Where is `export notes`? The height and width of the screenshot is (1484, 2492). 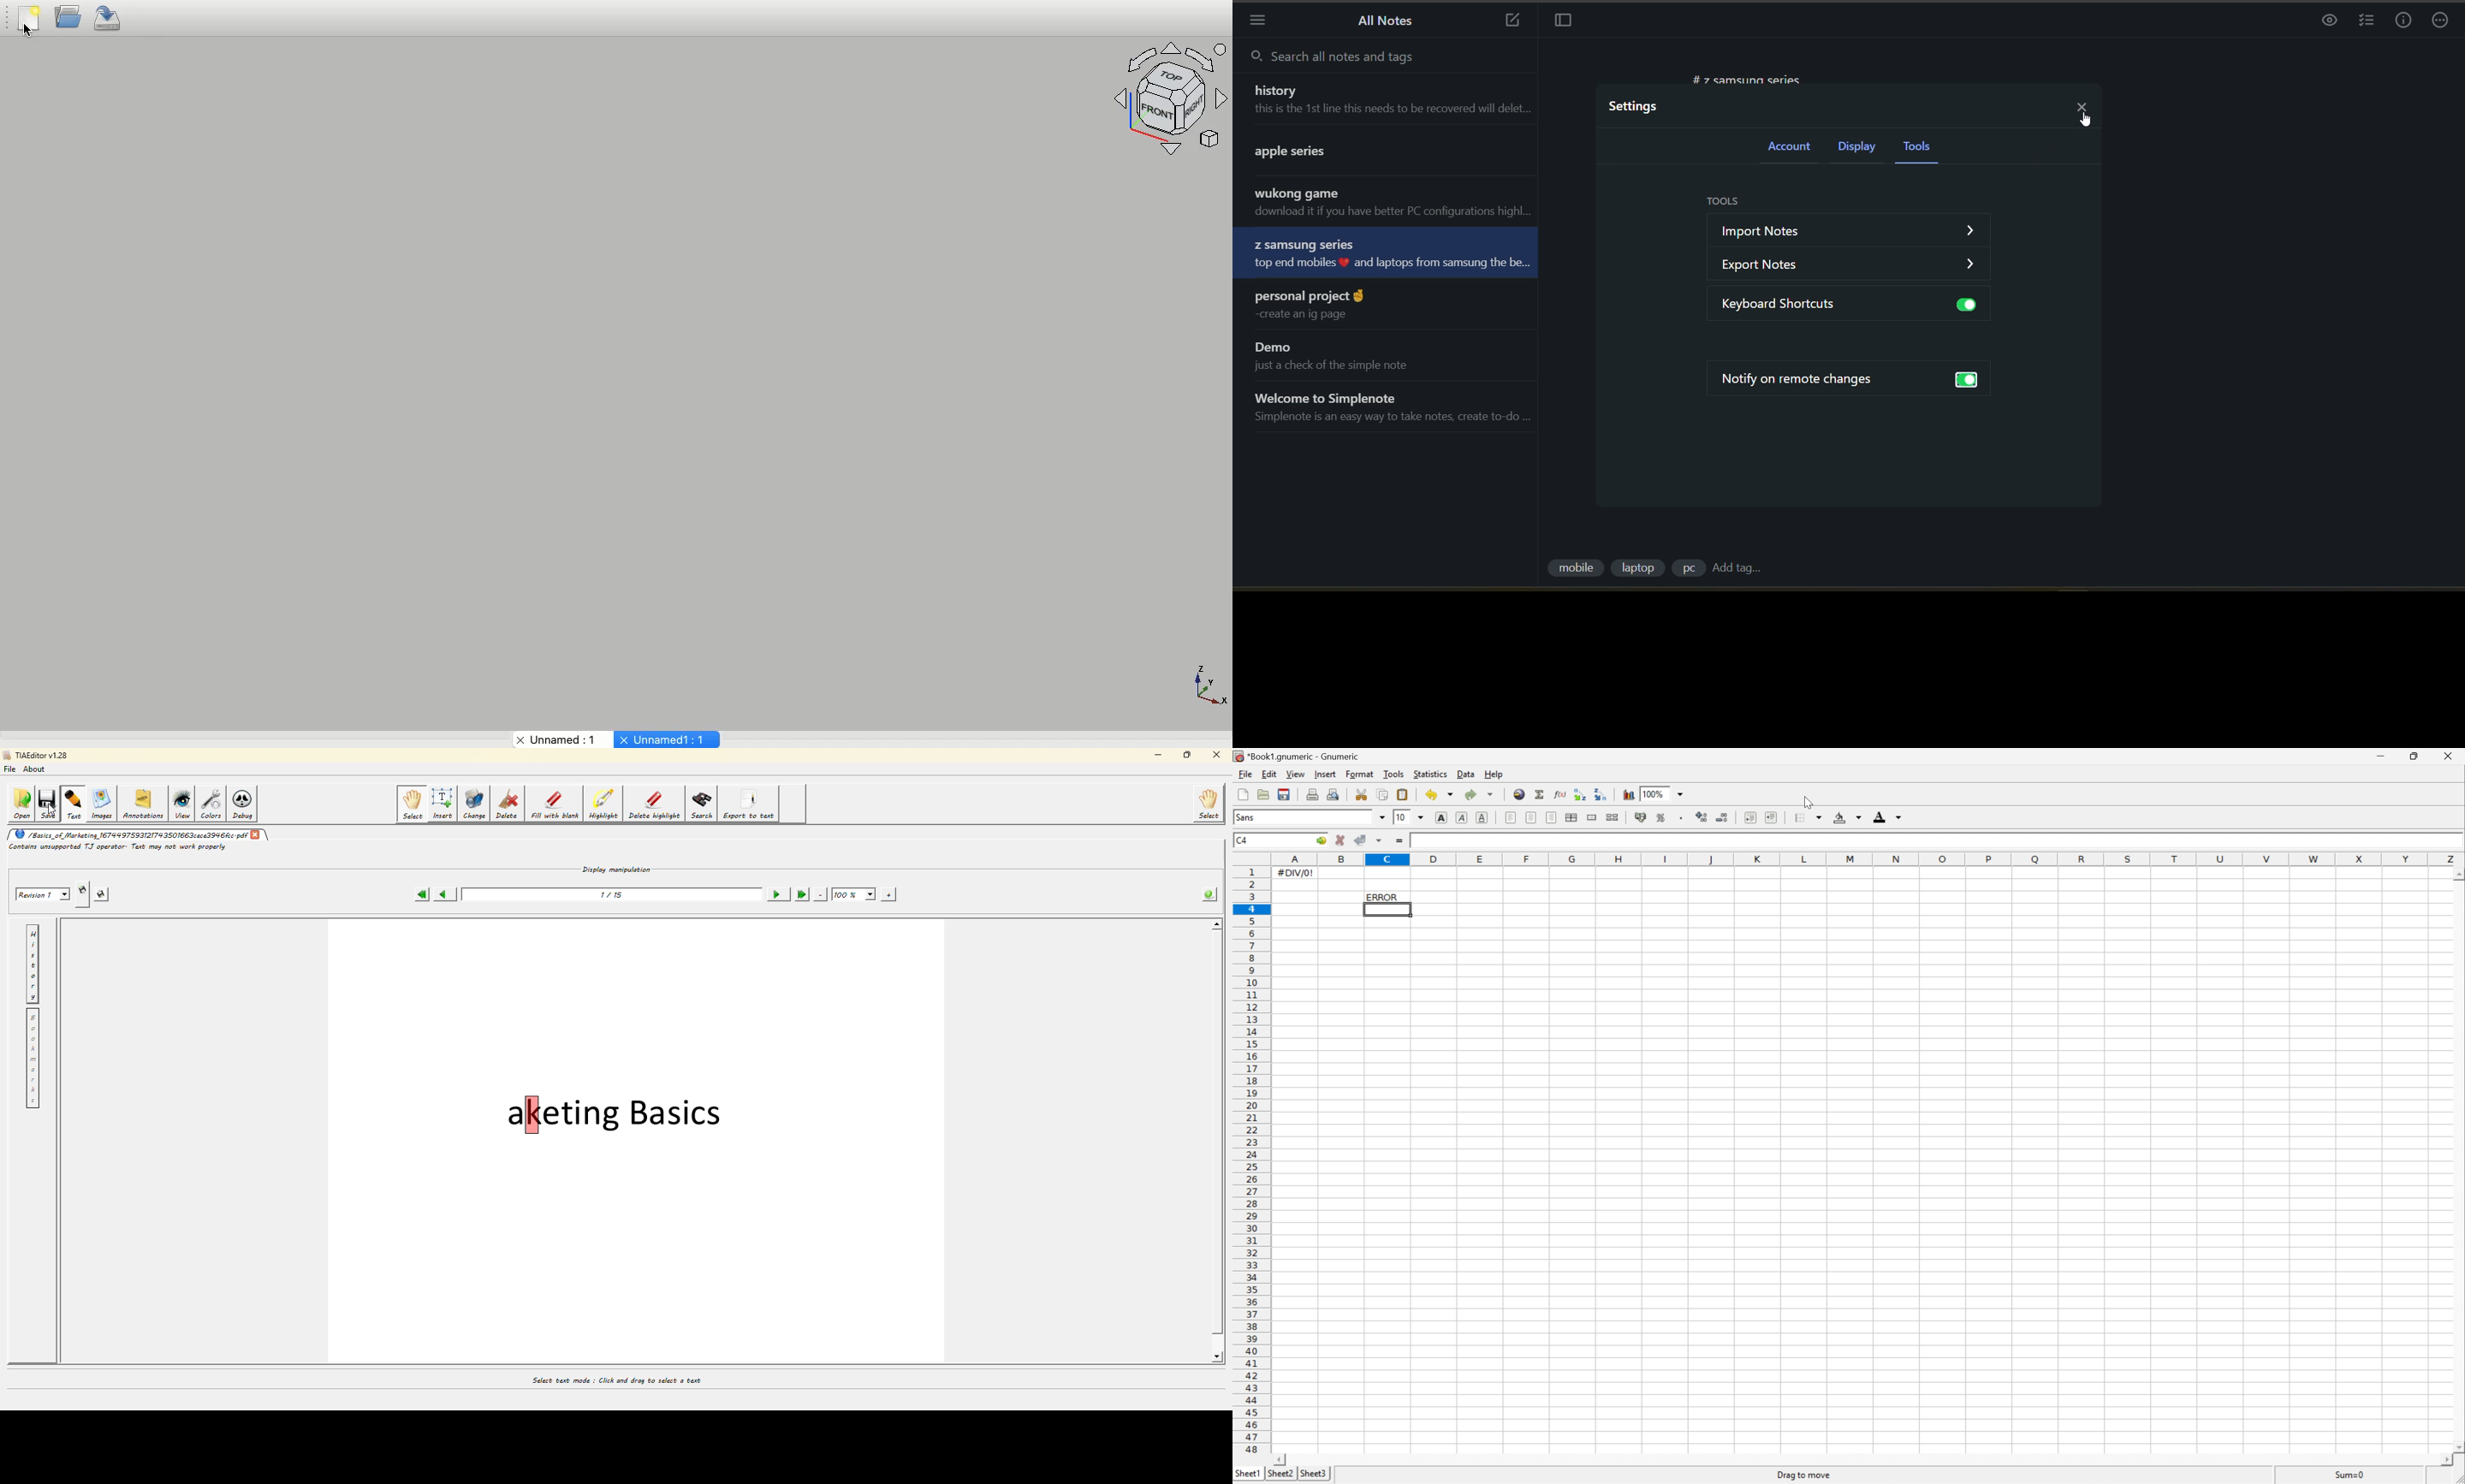
export notes is located at coordinates (1855, 264).